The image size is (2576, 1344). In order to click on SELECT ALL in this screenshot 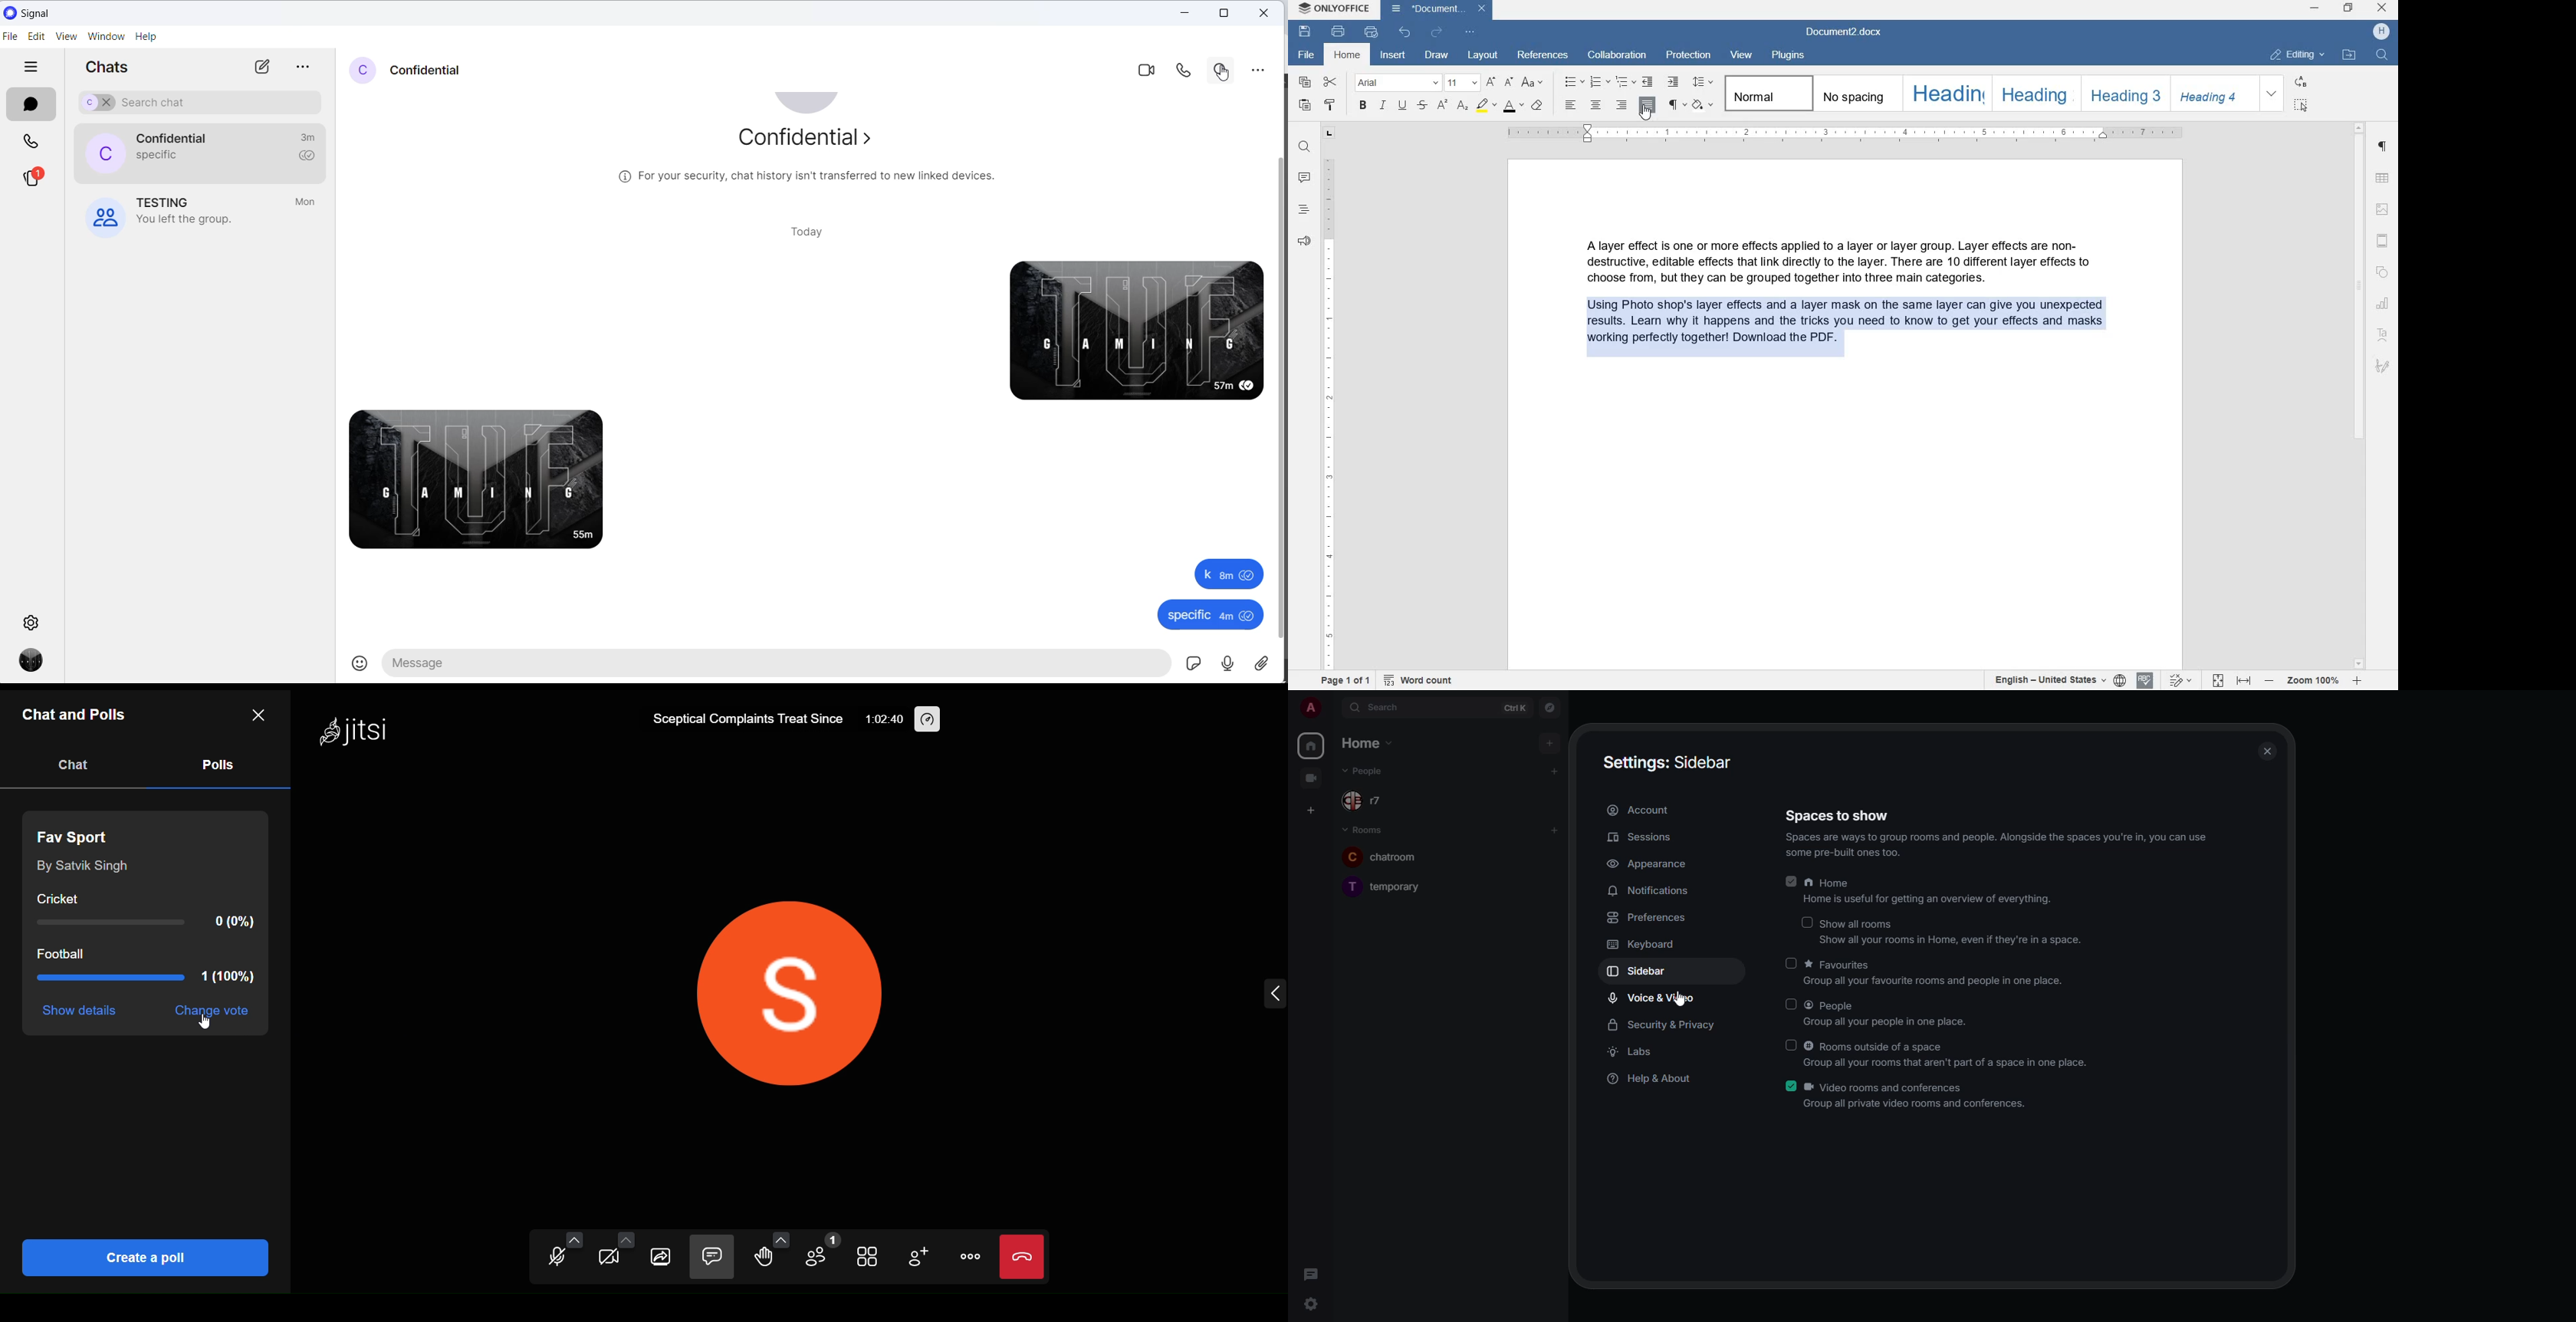, I will do `click(2300, 106)`.